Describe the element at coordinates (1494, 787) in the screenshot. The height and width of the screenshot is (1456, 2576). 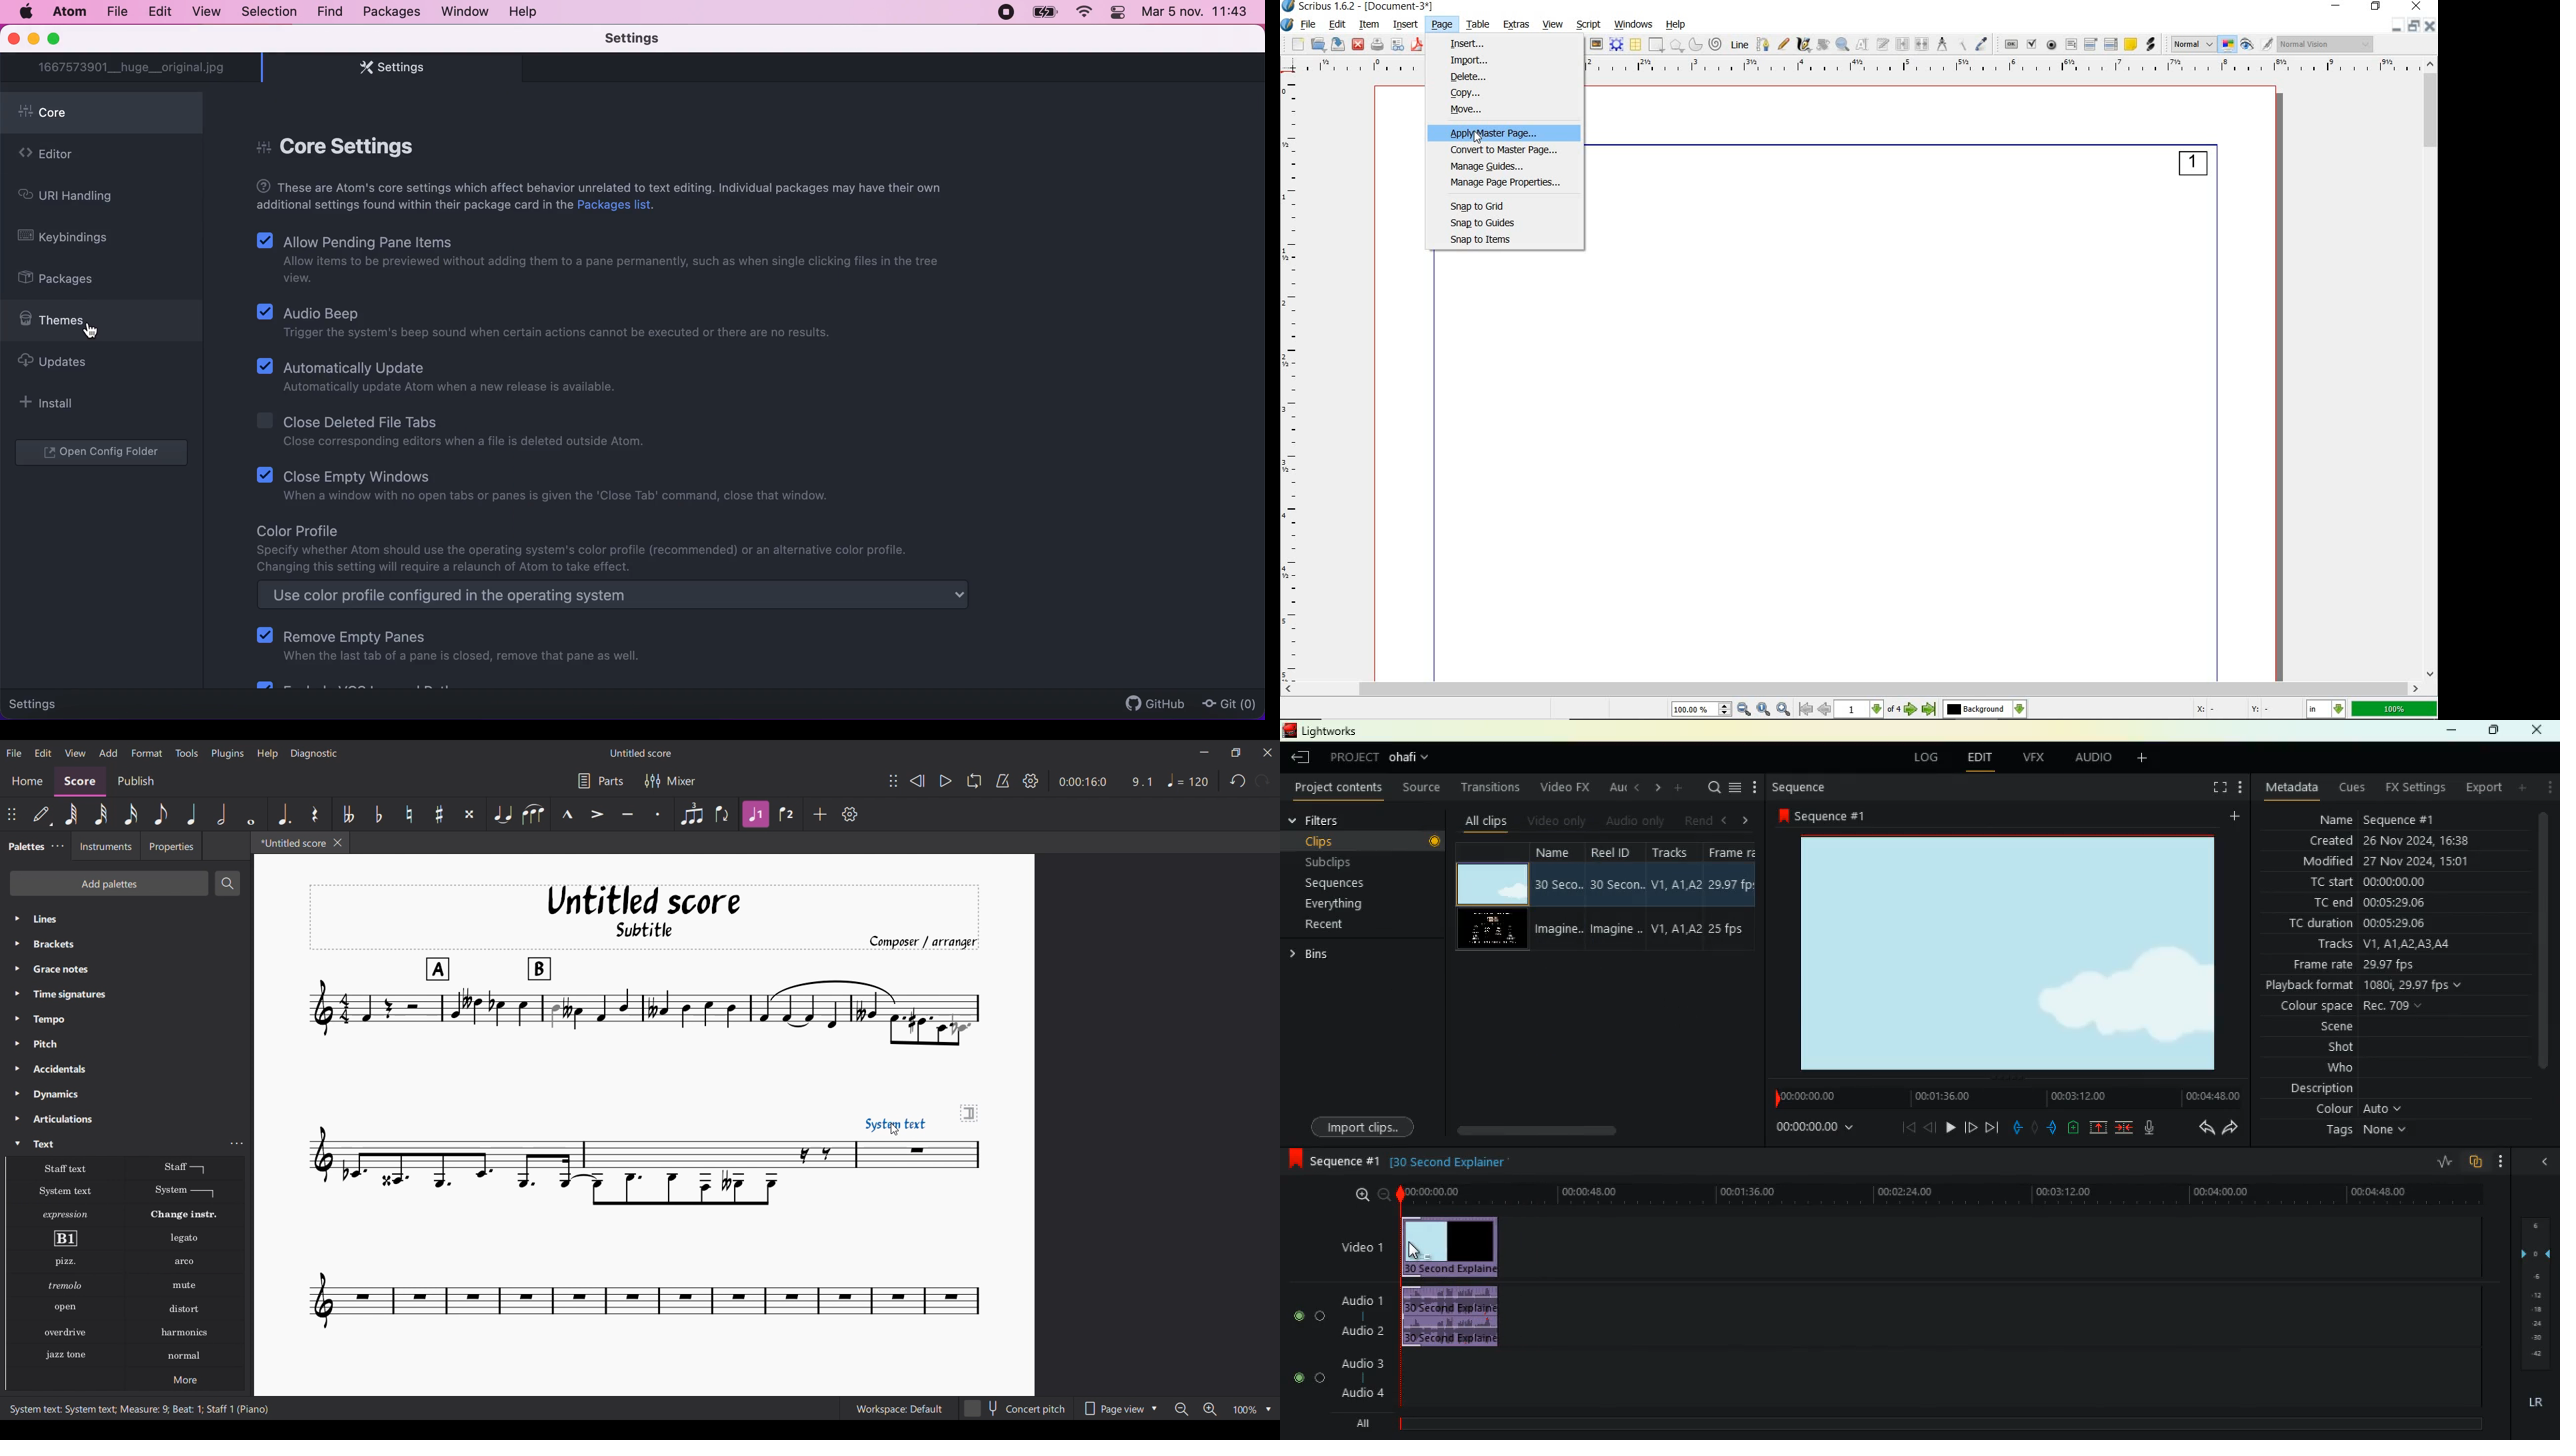
I see `transitions` at that location.